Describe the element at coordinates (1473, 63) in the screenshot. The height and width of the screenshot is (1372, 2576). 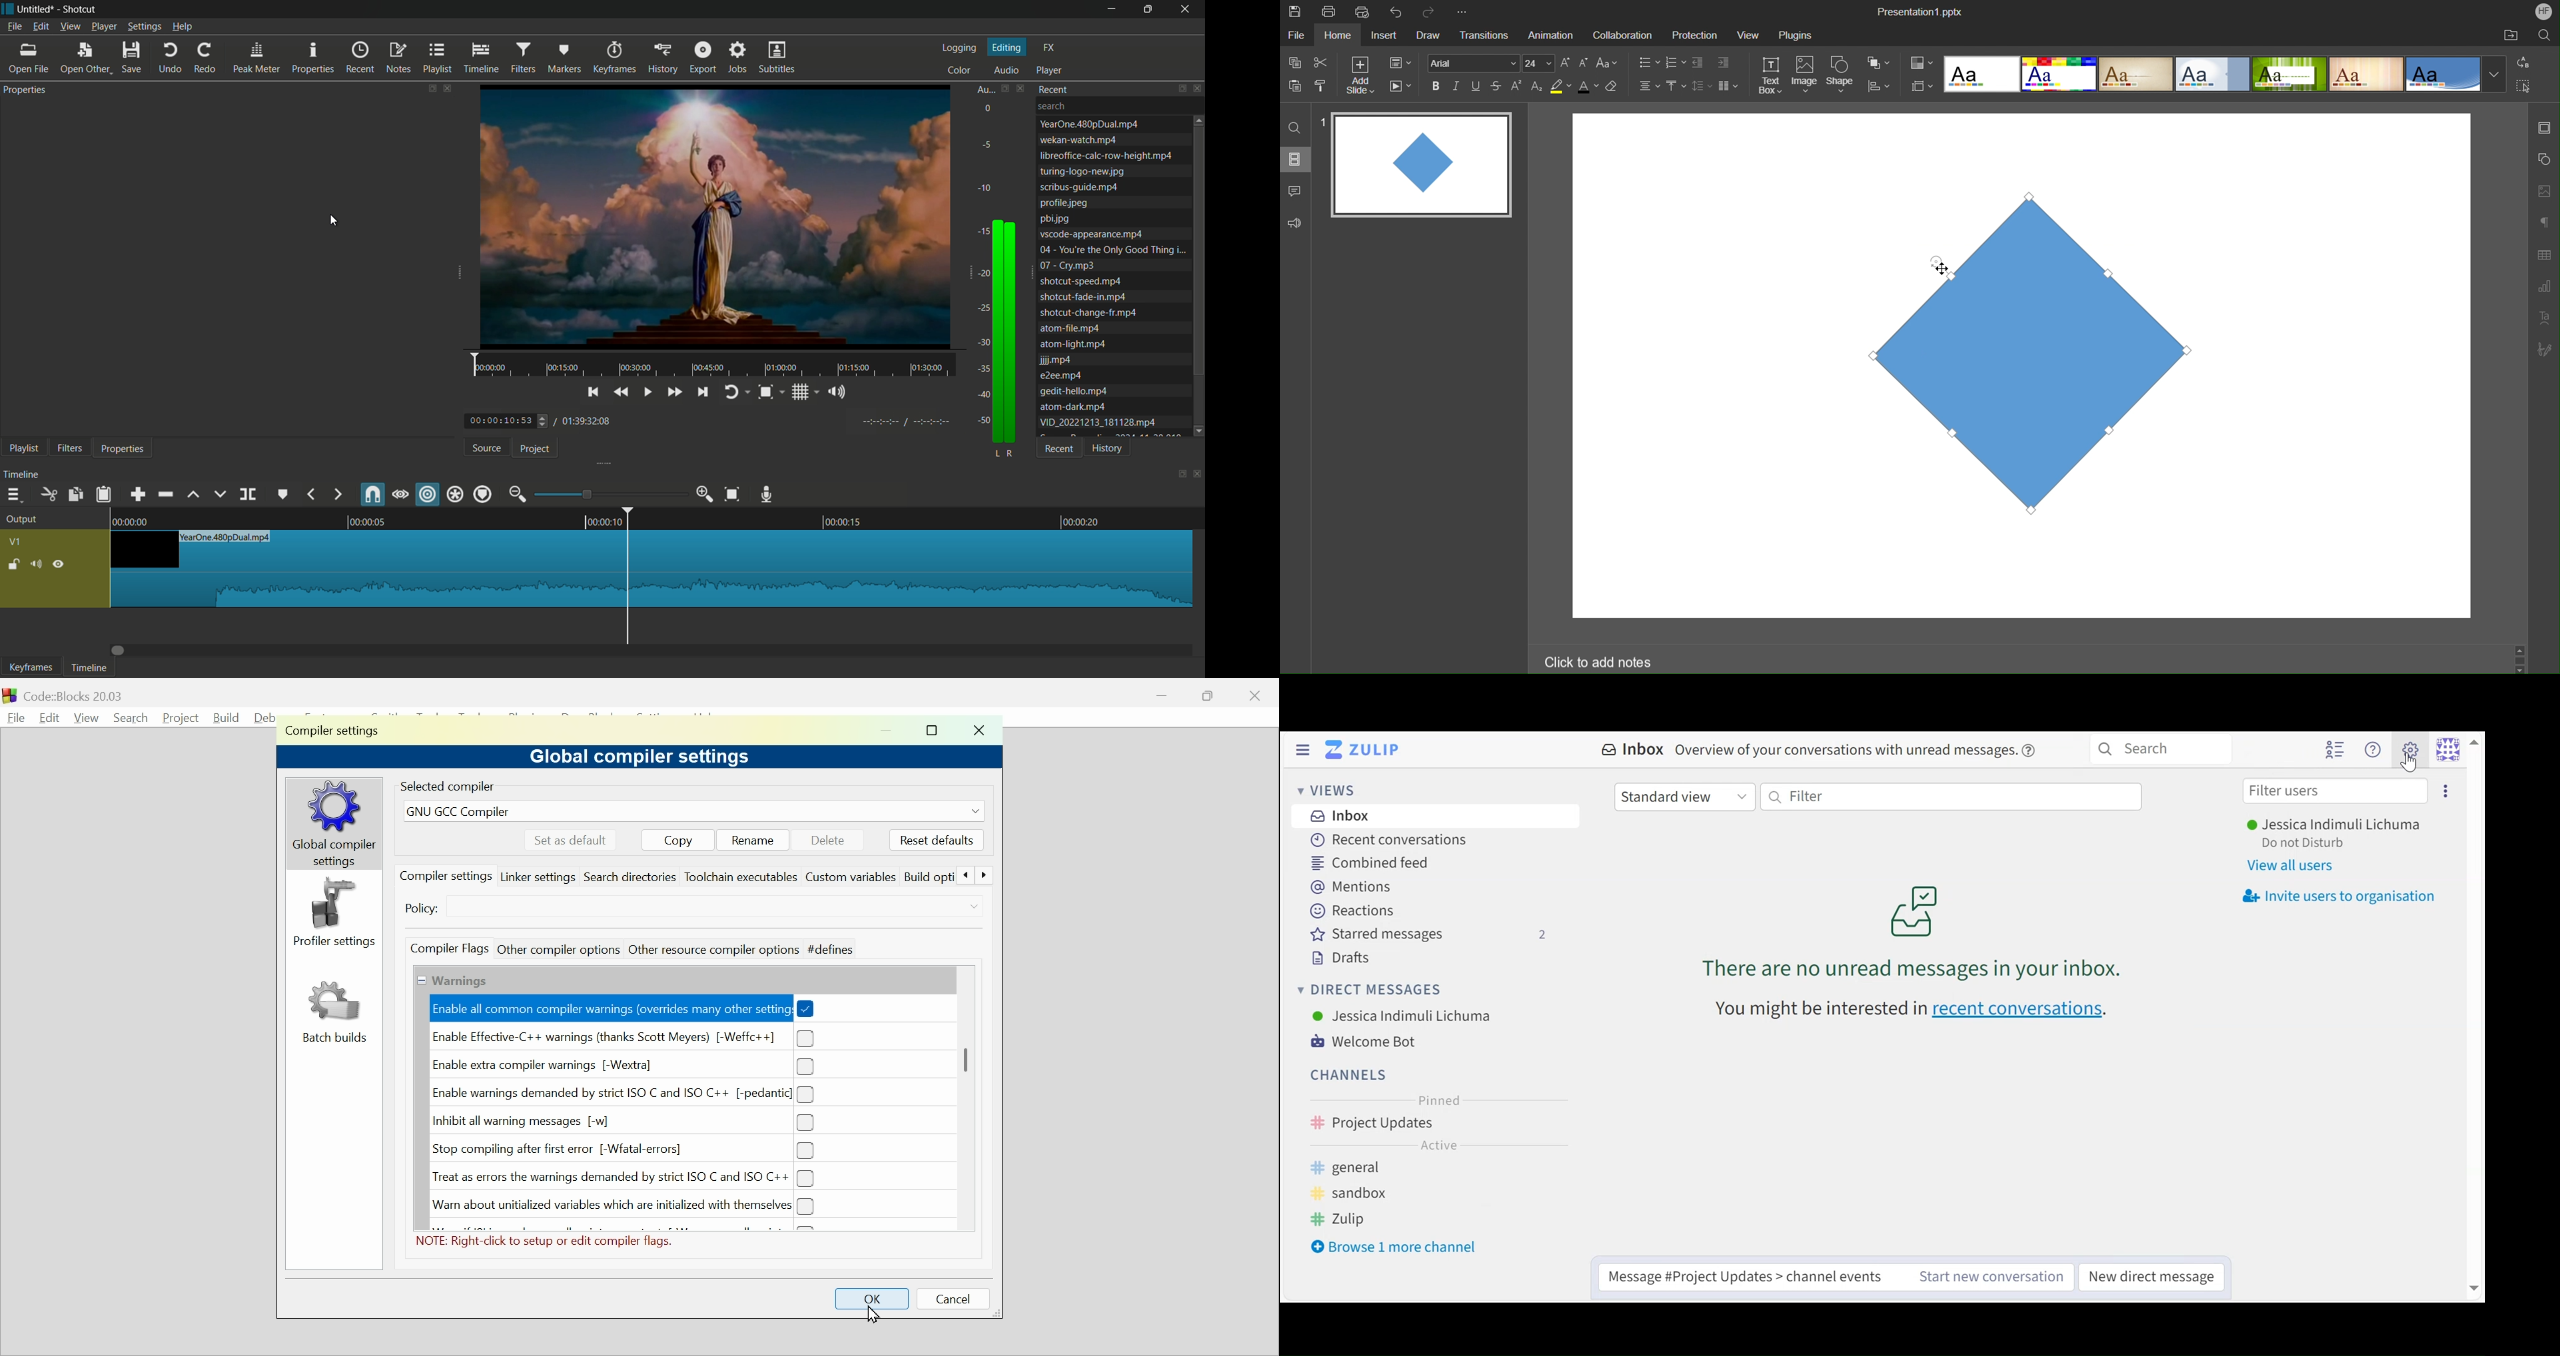
I see `Font` at that location.